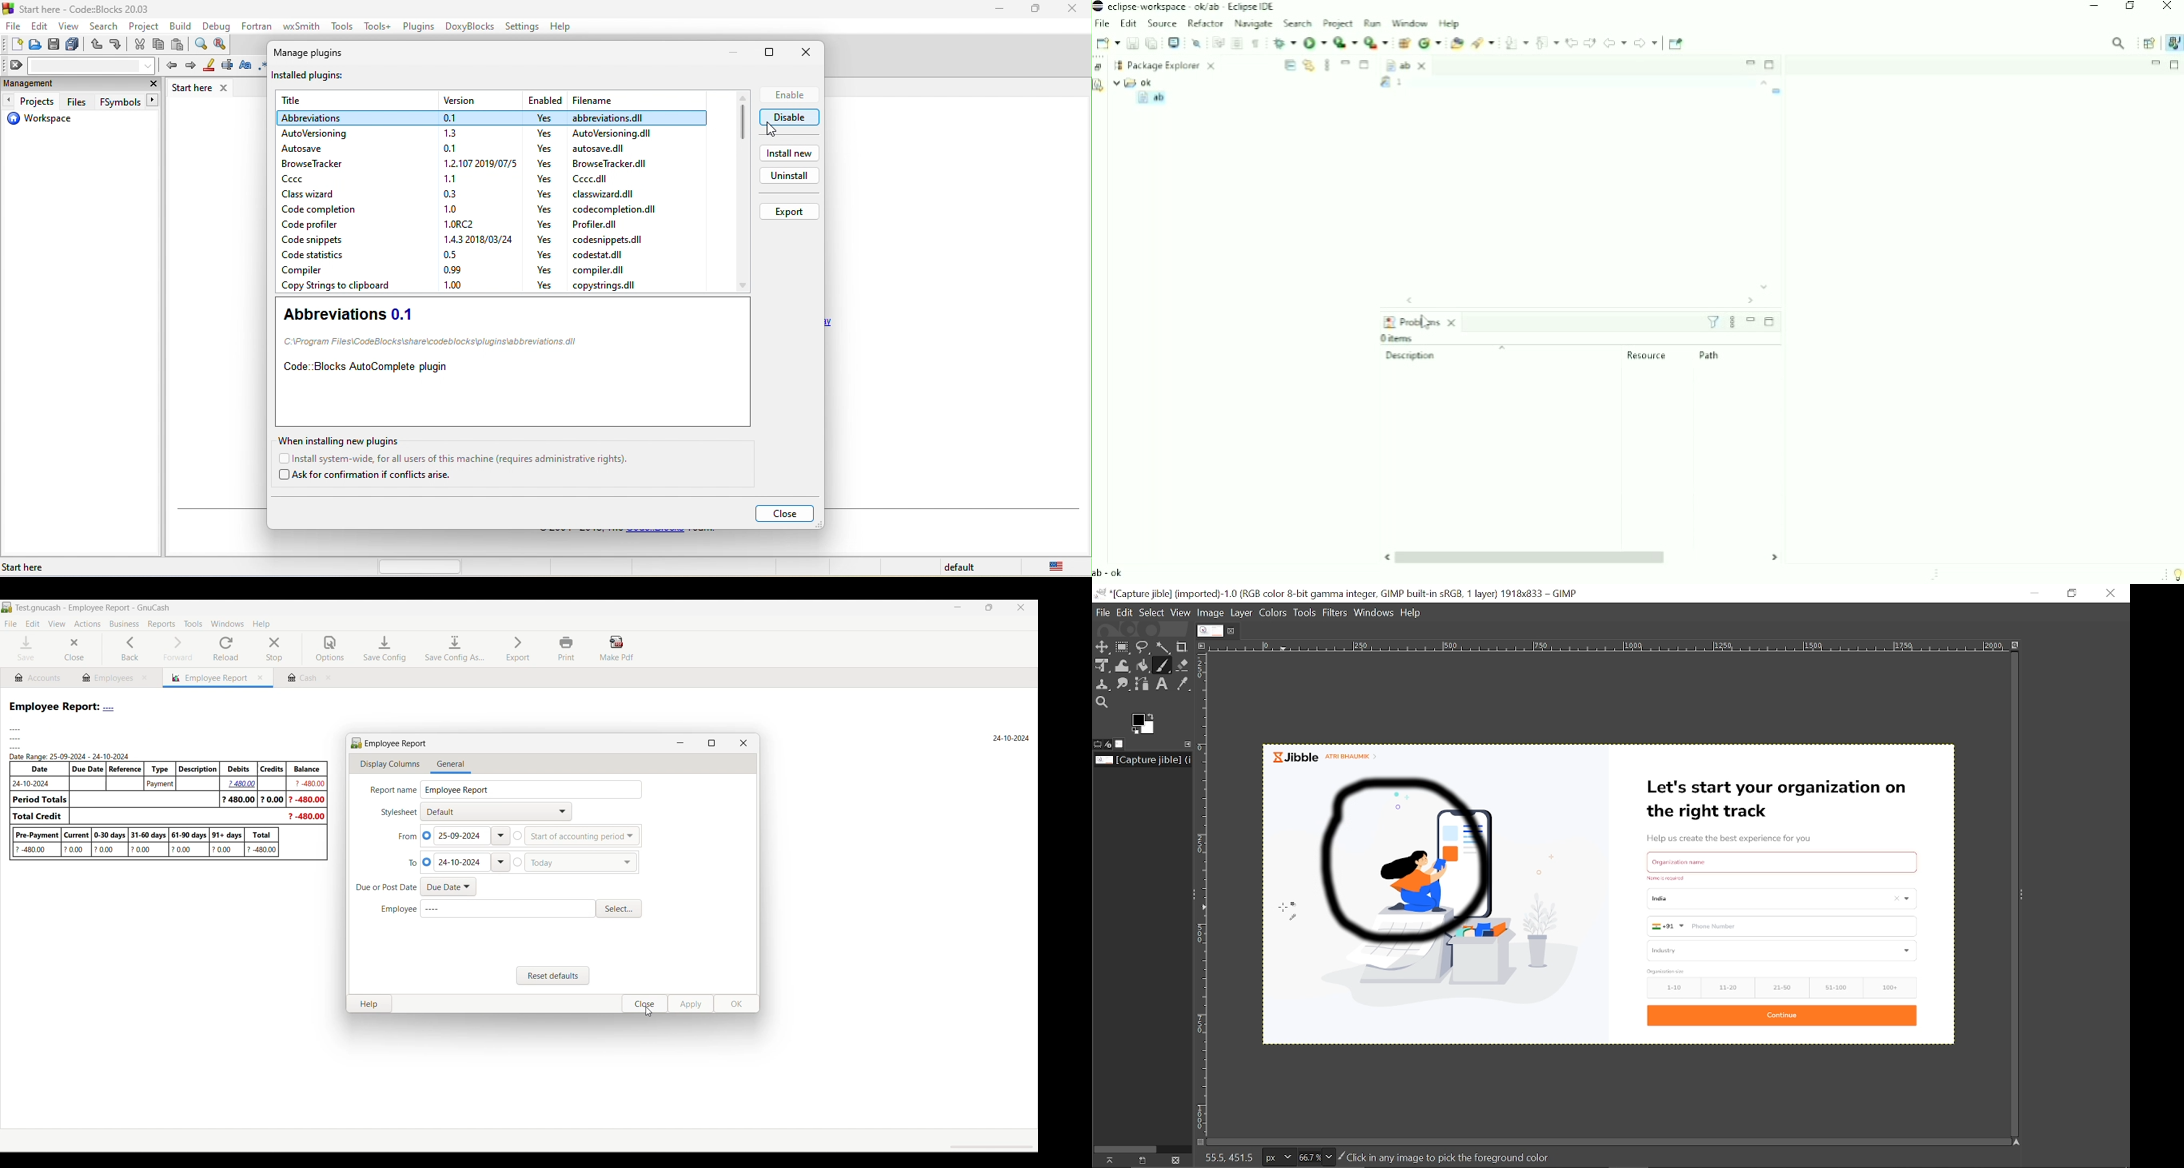  Describe the element at coordinates (80, 65) in the screenshot. I see `clear` at that location.